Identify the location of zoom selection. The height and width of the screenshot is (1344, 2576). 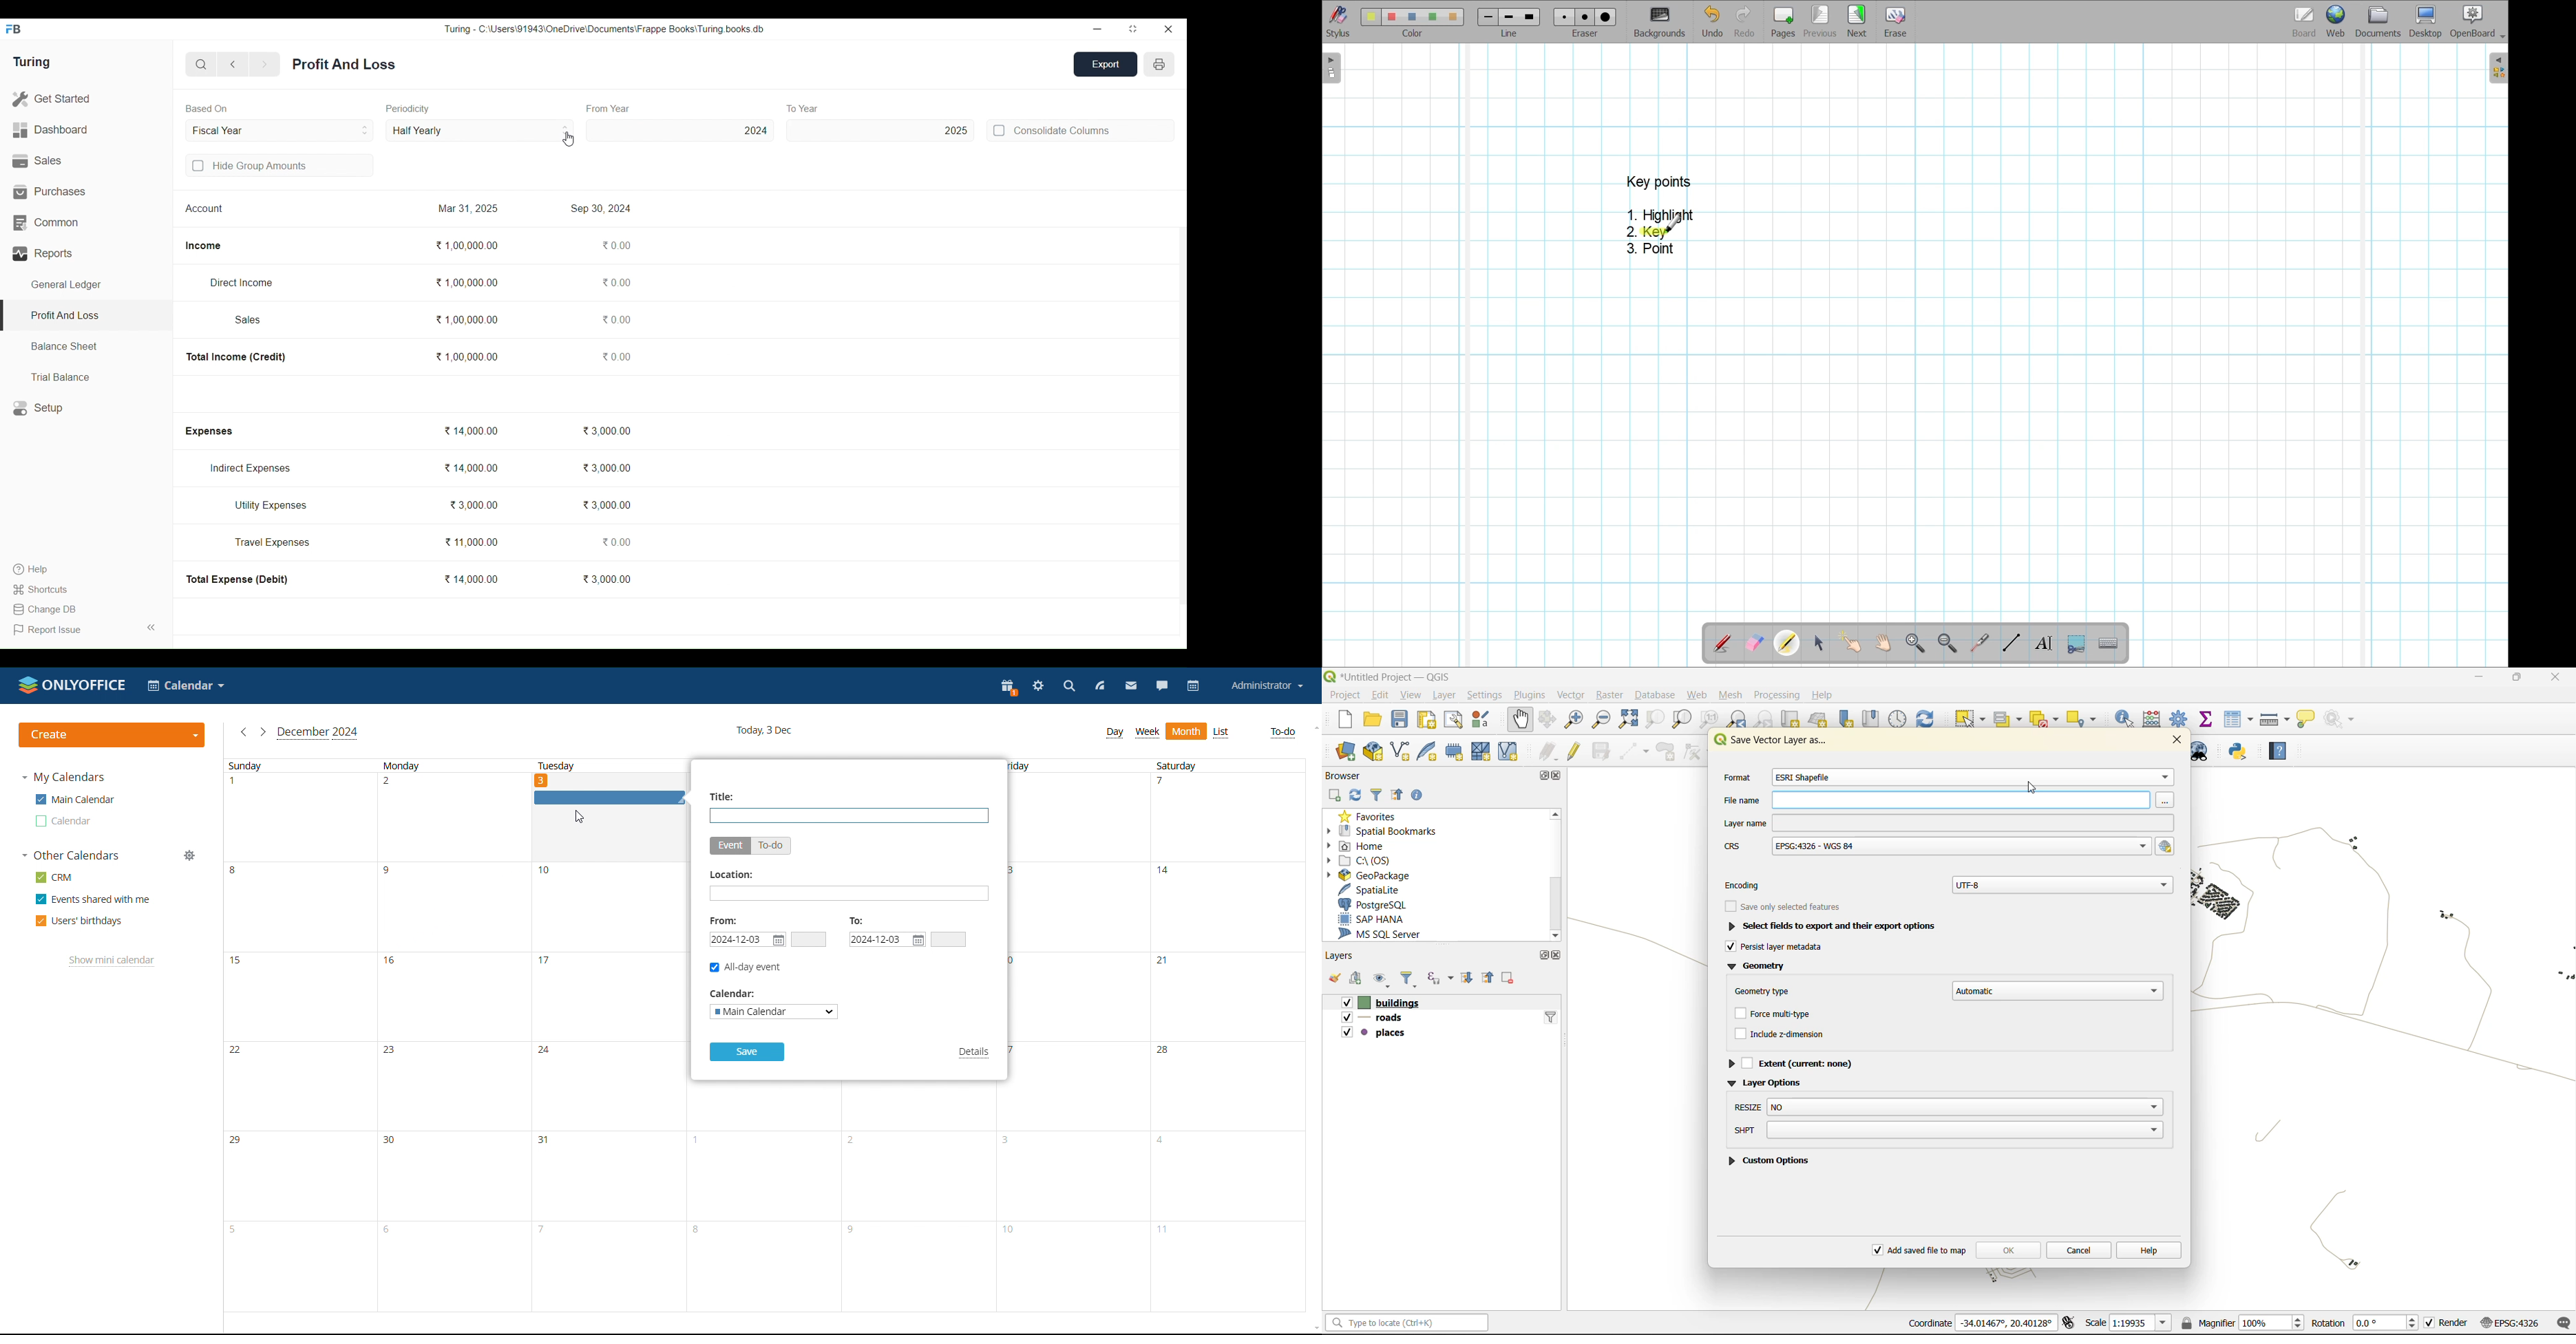
(1652, 719).